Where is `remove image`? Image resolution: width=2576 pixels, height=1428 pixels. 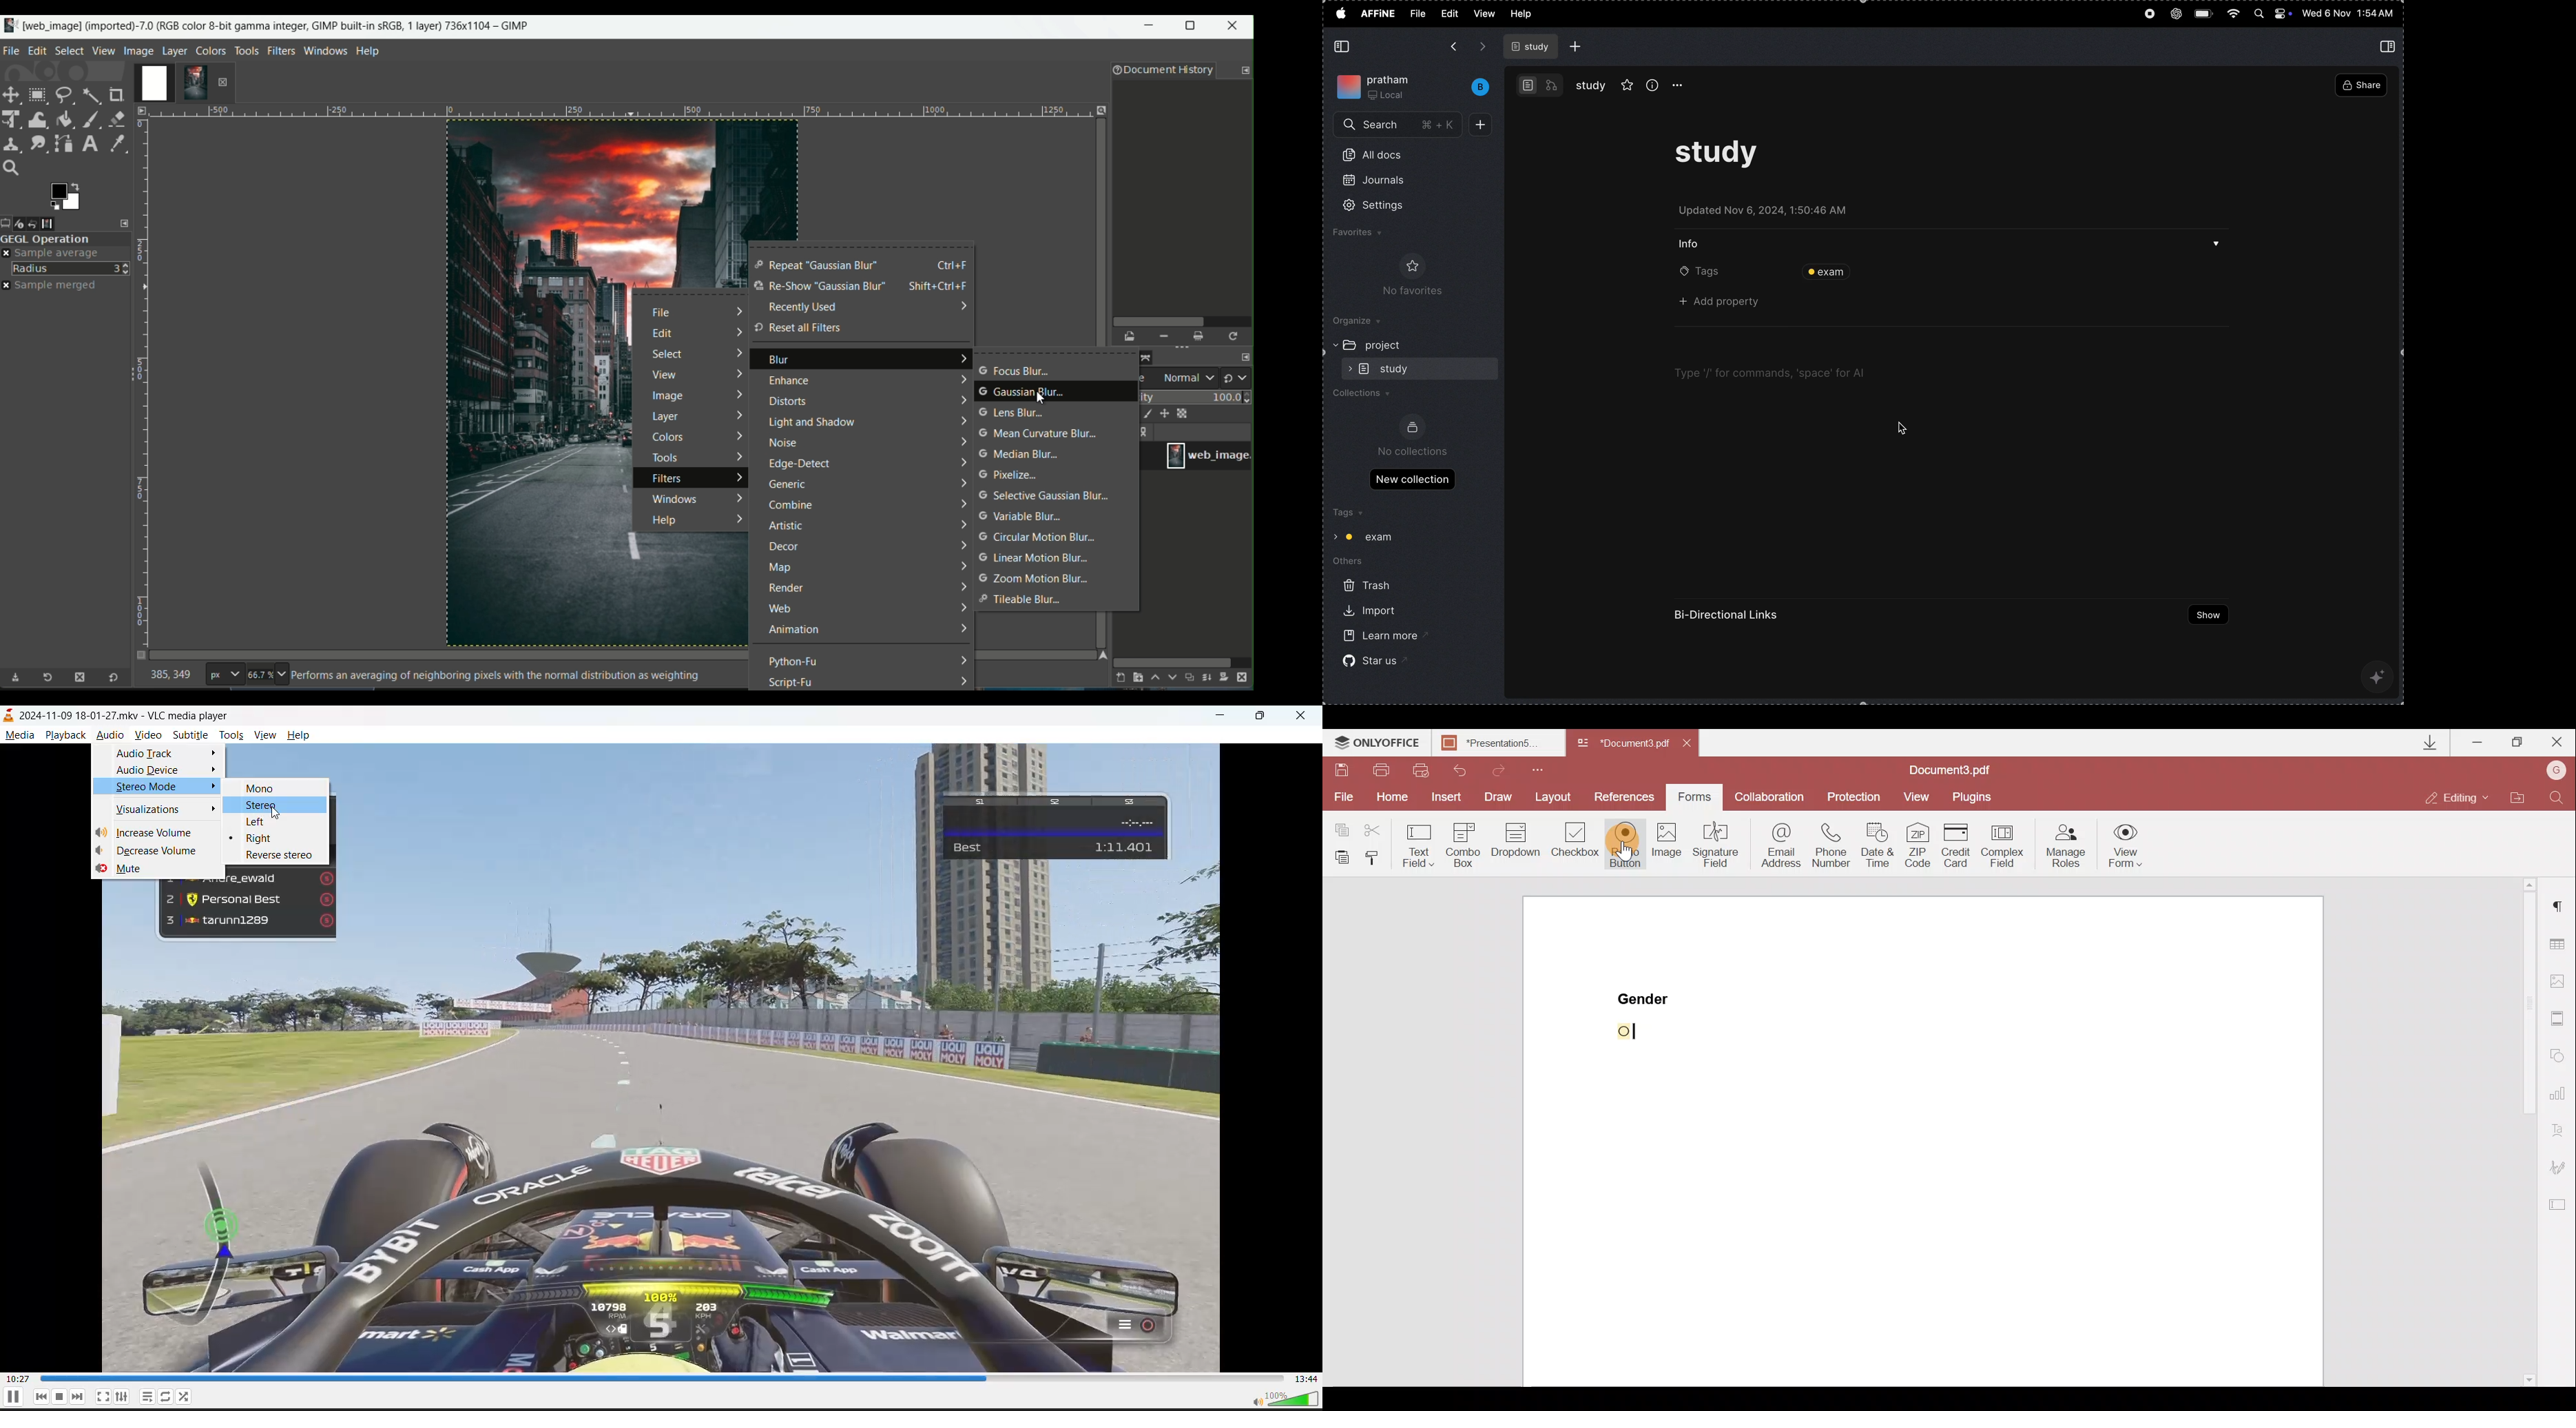 remove image is located at coordinates (223, 82).